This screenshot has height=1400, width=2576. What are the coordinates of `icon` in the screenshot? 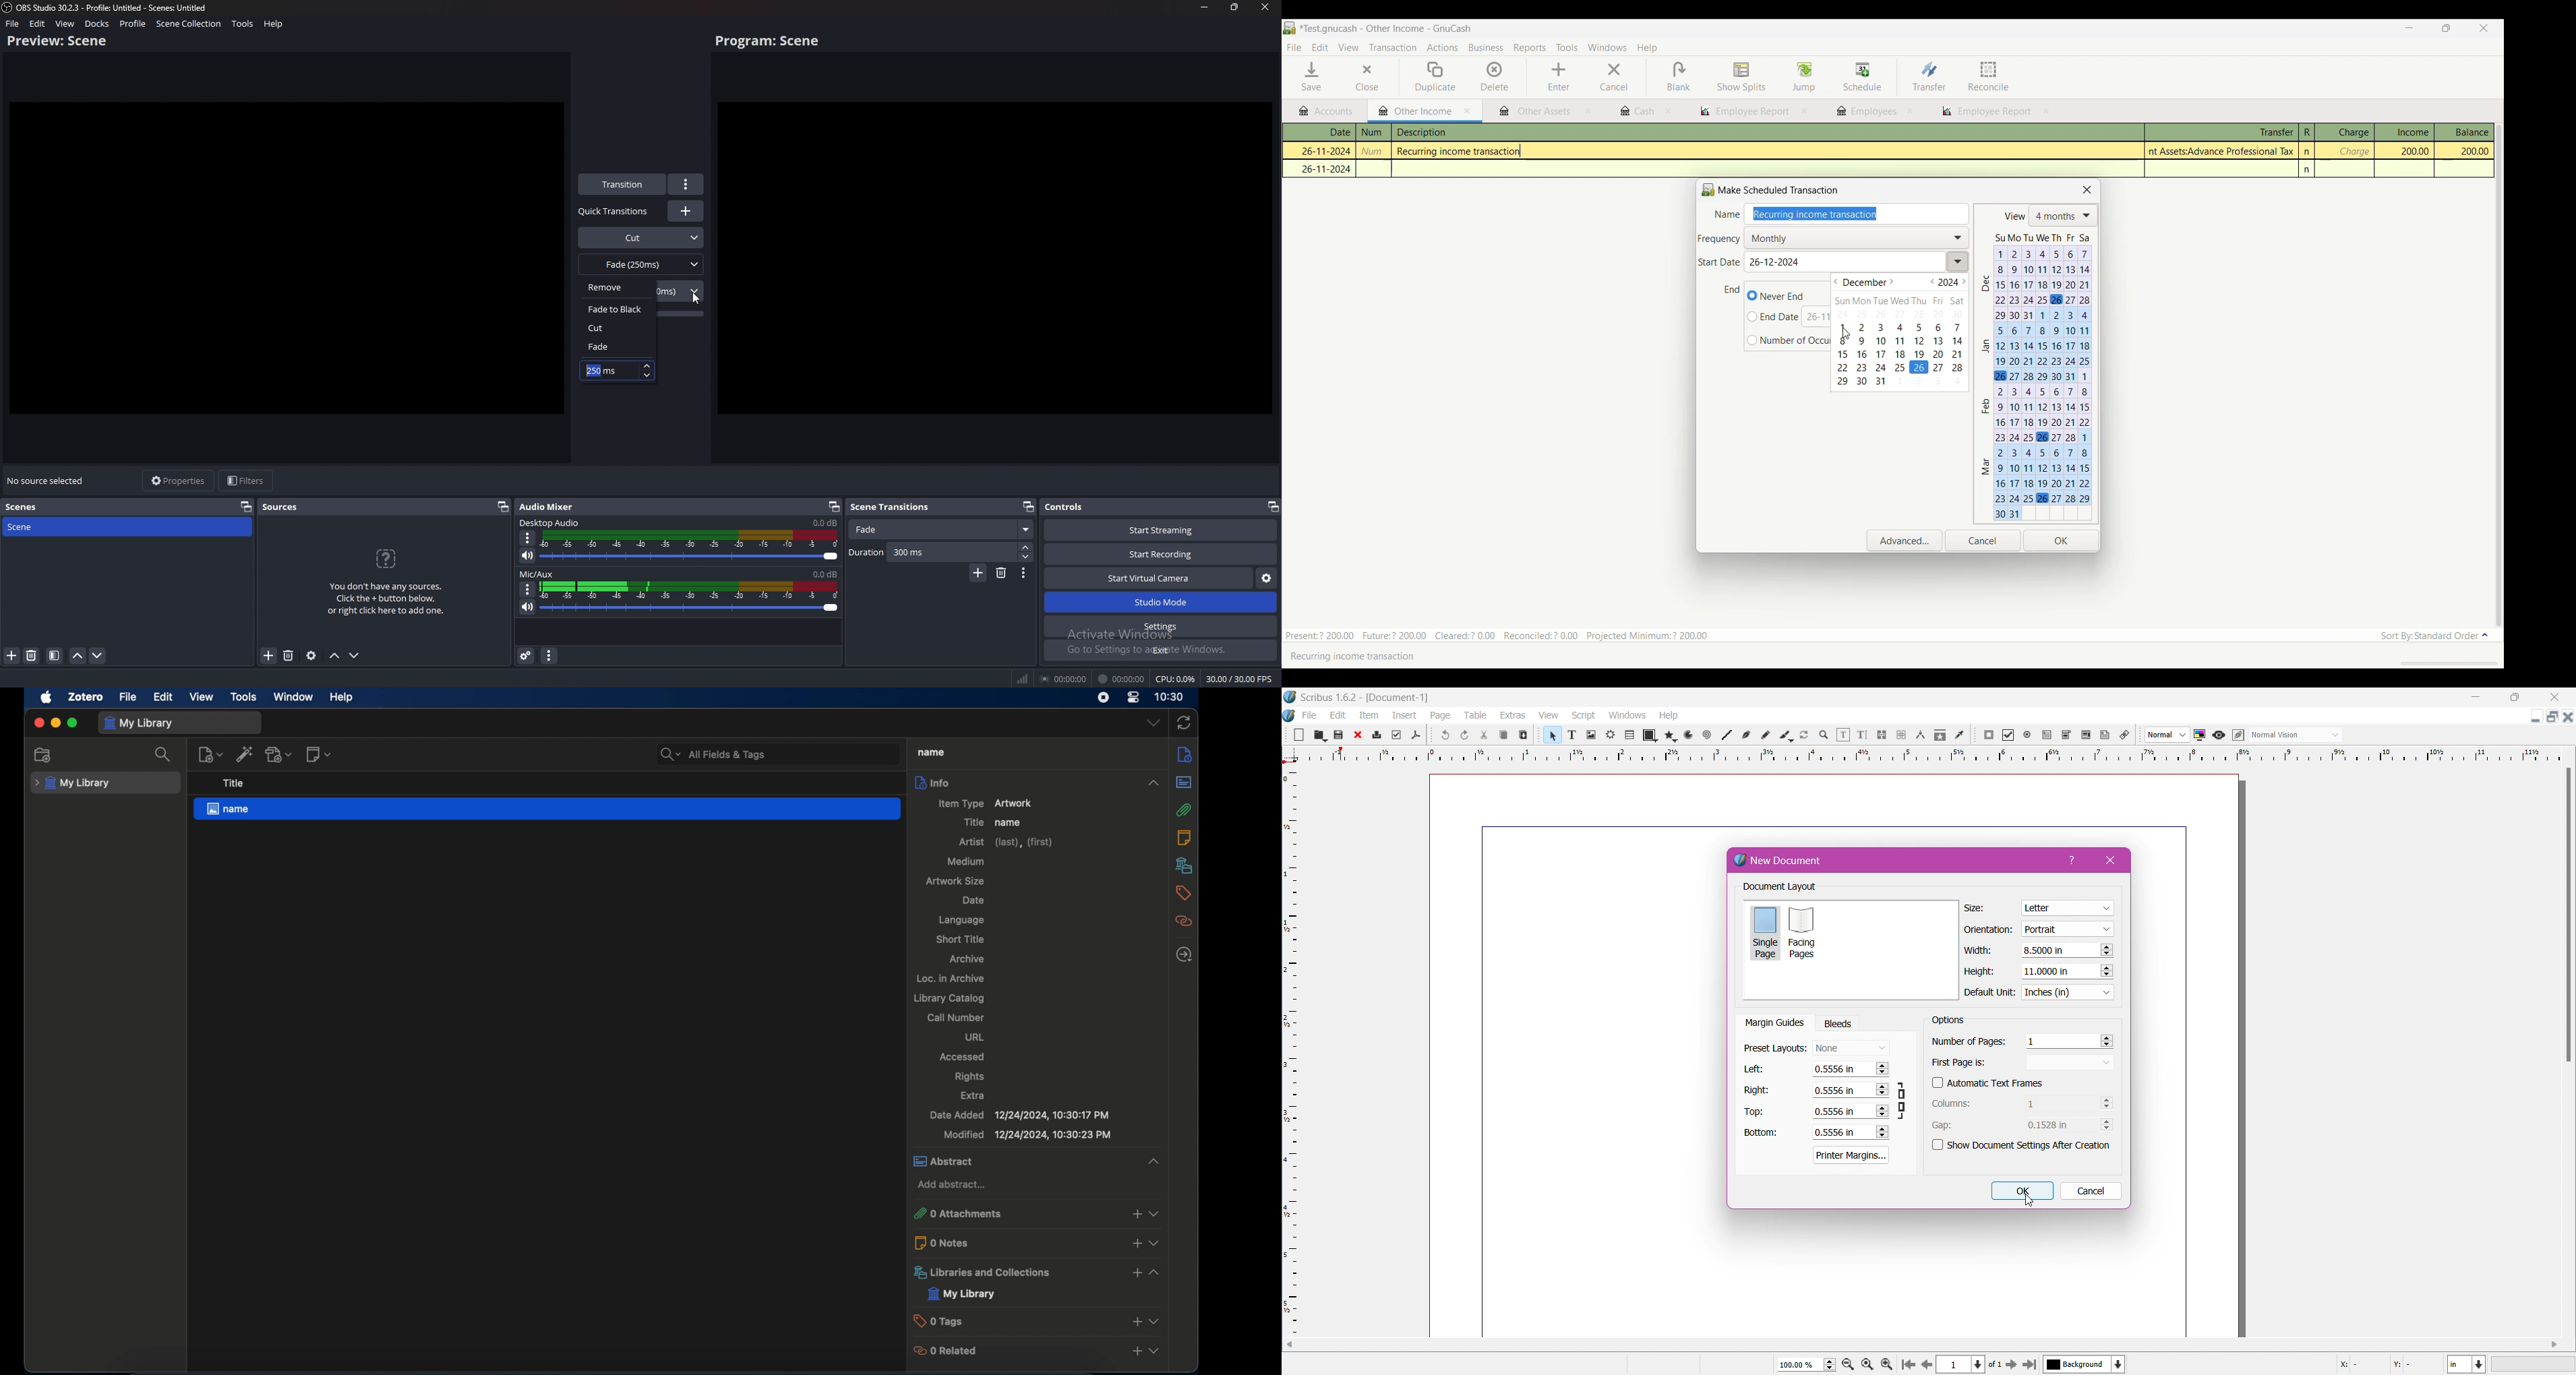 It's located at (1468, 735).